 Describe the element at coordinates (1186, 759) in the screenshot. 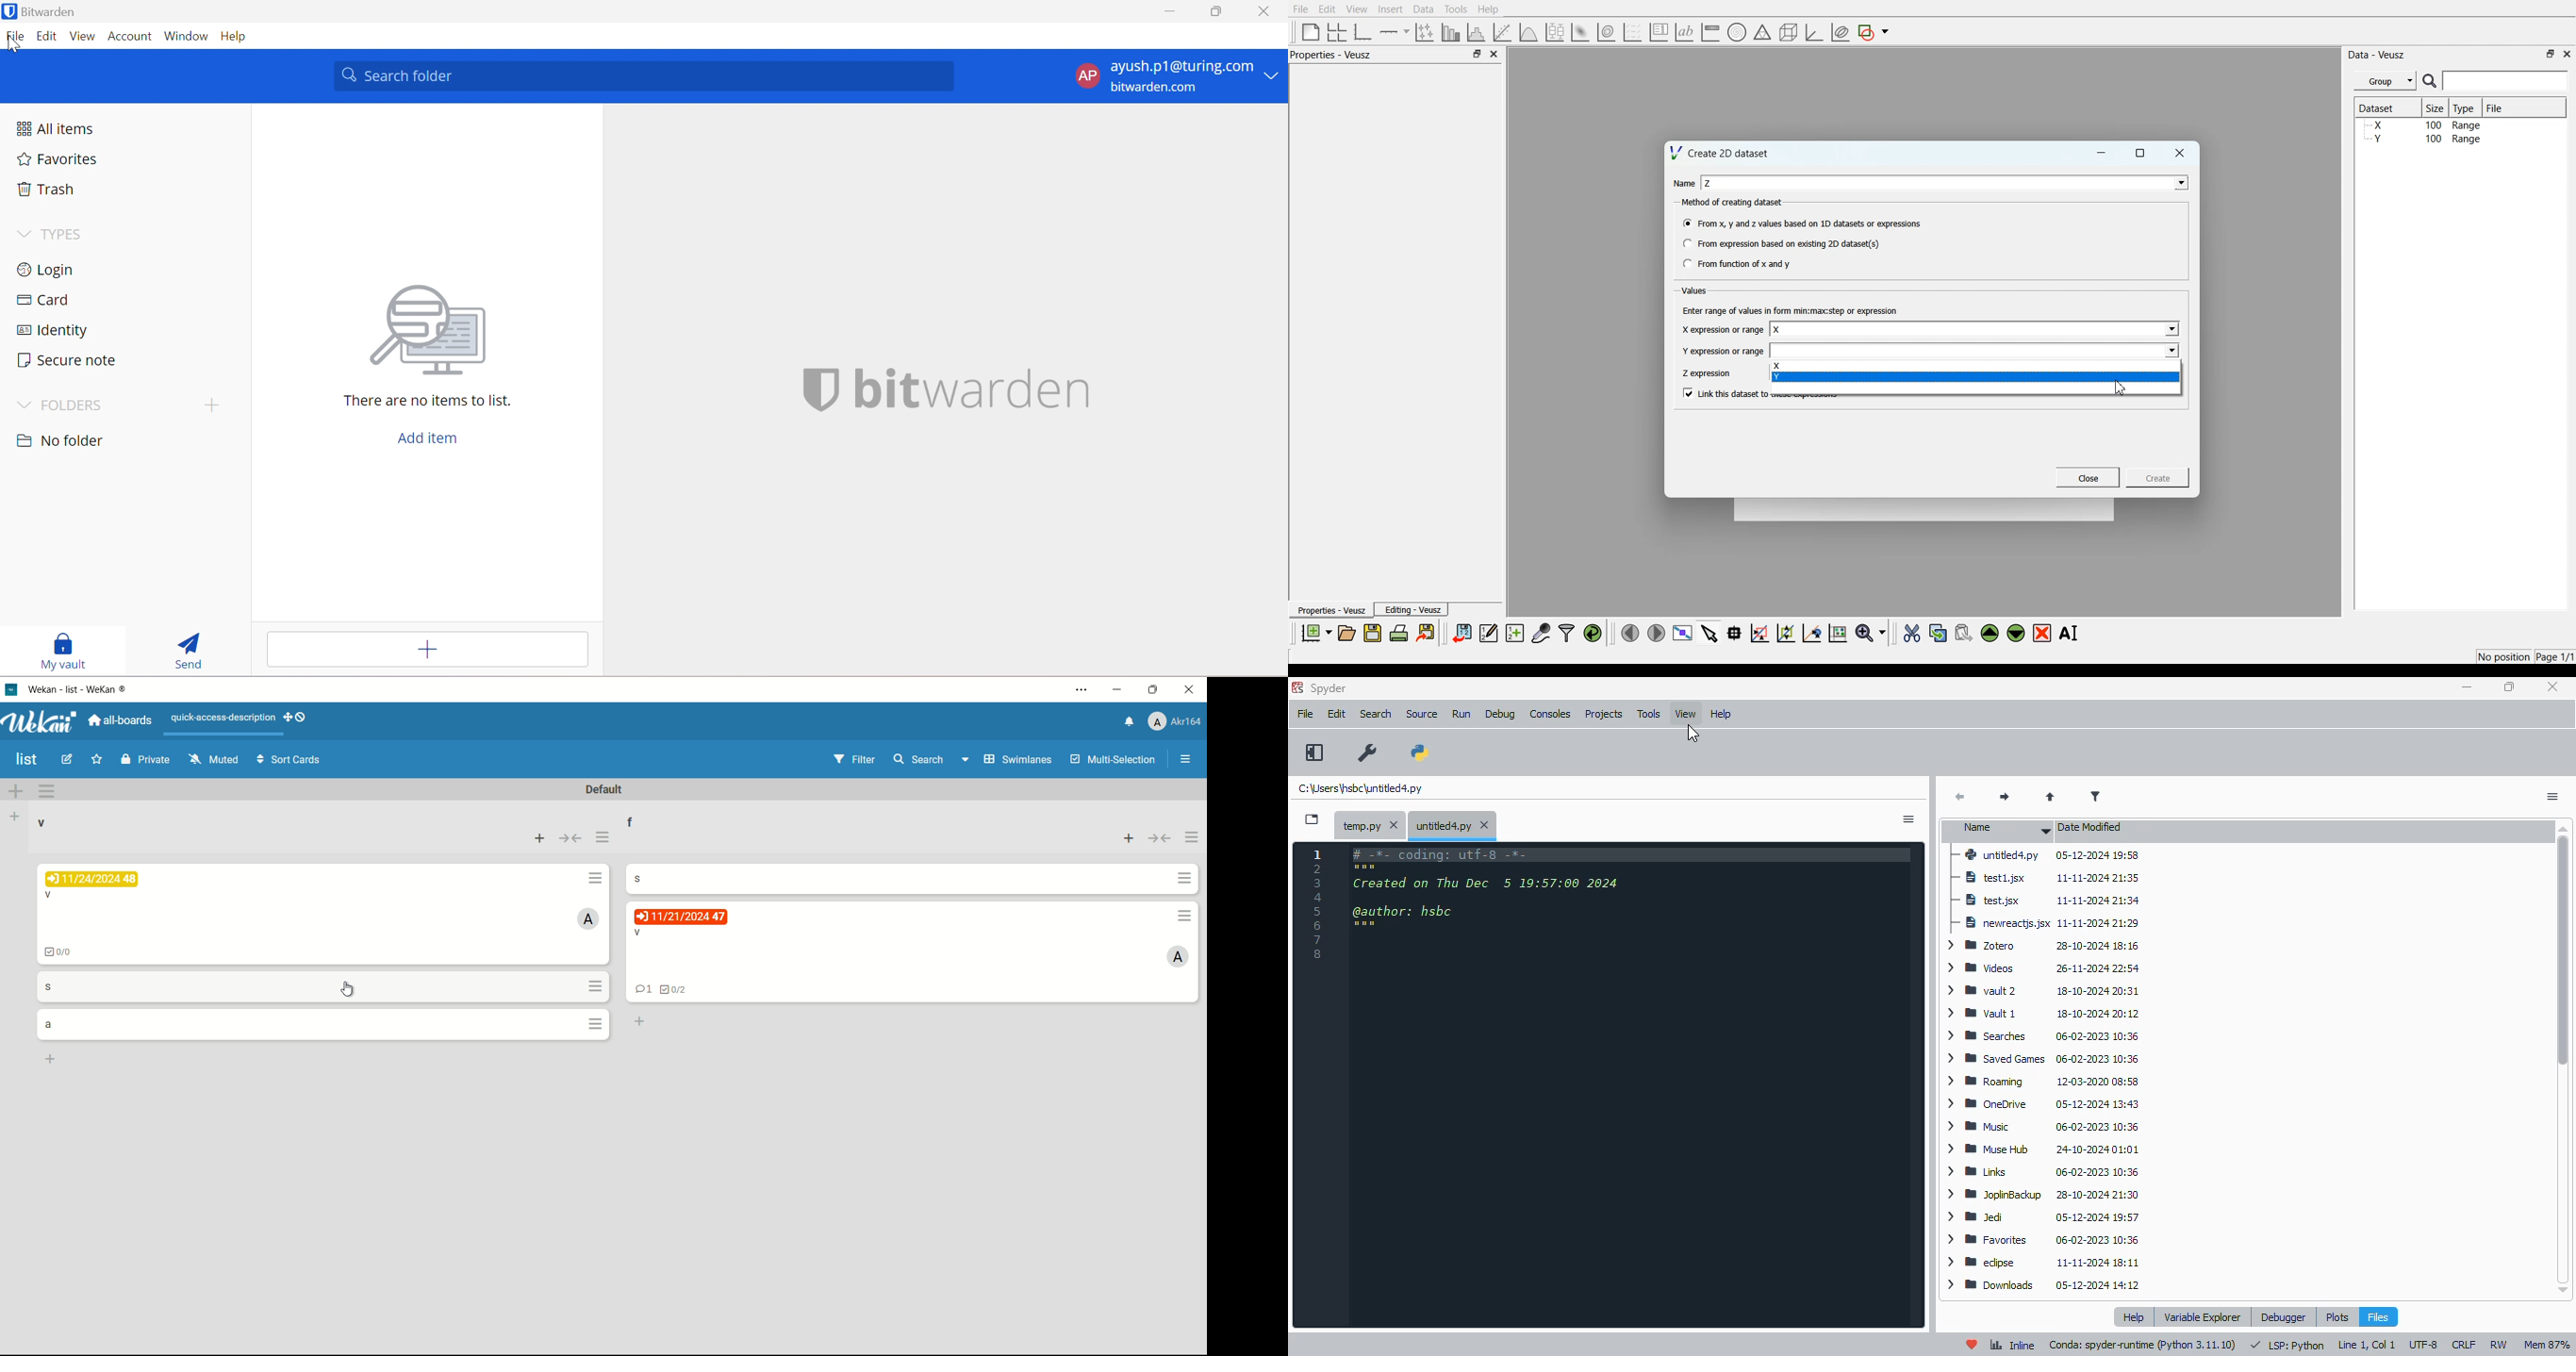

I see `open/close sidebar` at that location.